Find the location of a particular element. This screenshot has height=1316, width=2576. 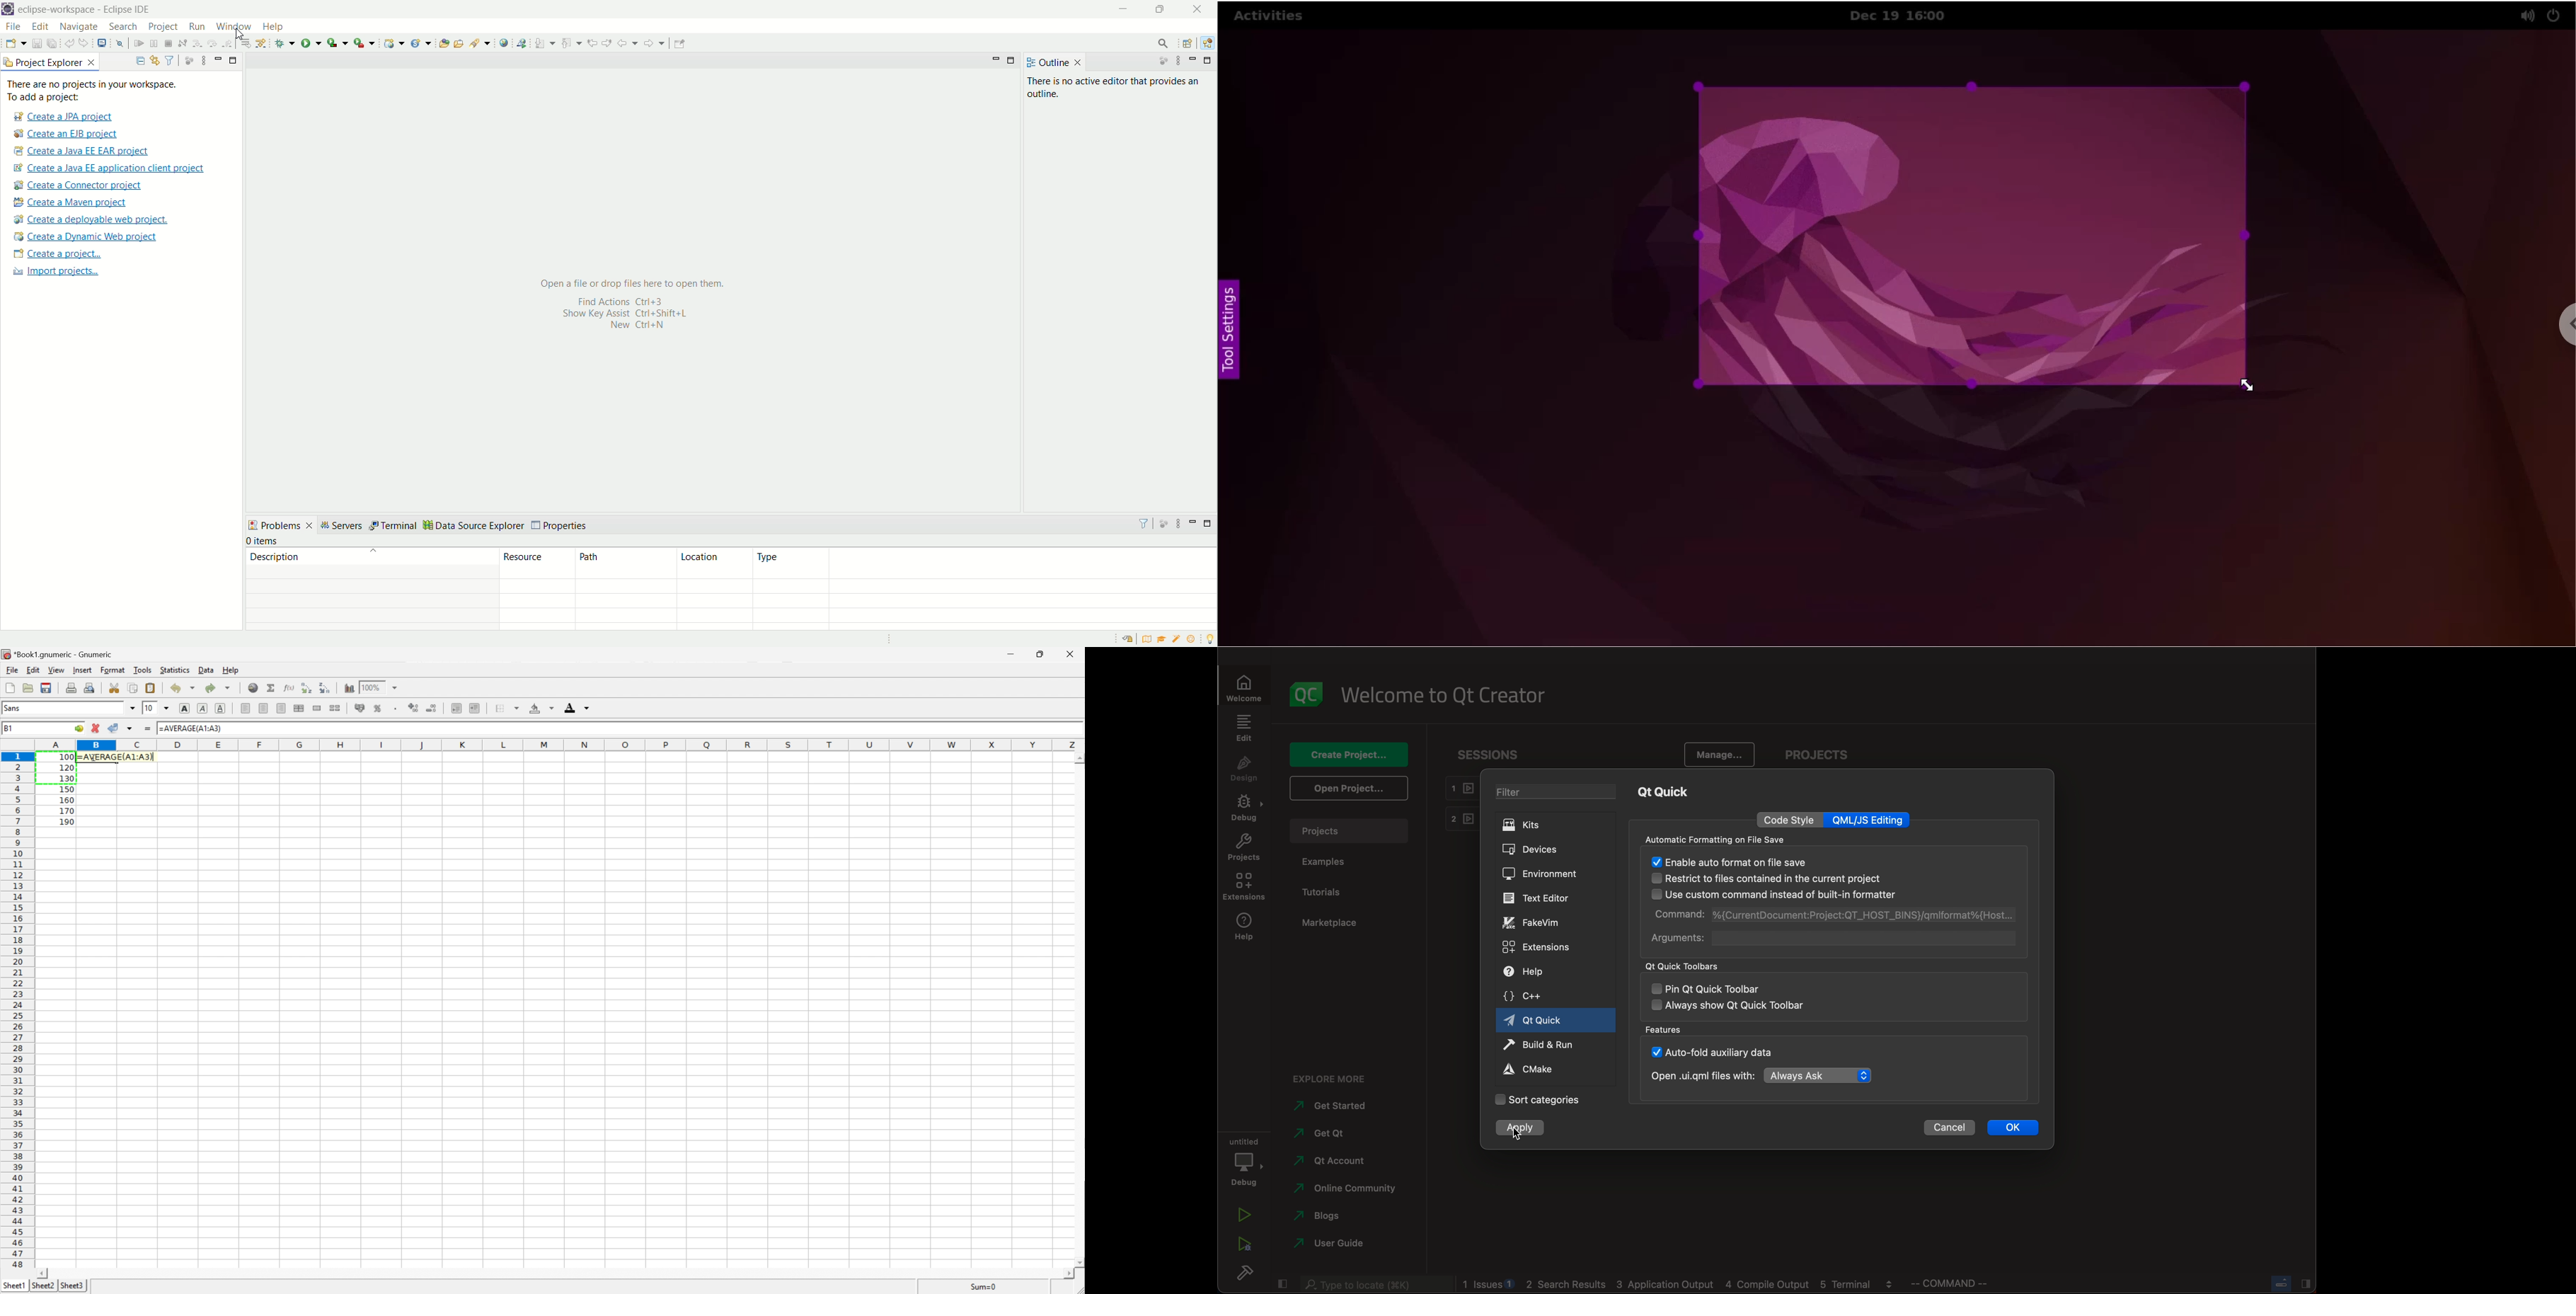

account is located at coordinates (1331, 1161).